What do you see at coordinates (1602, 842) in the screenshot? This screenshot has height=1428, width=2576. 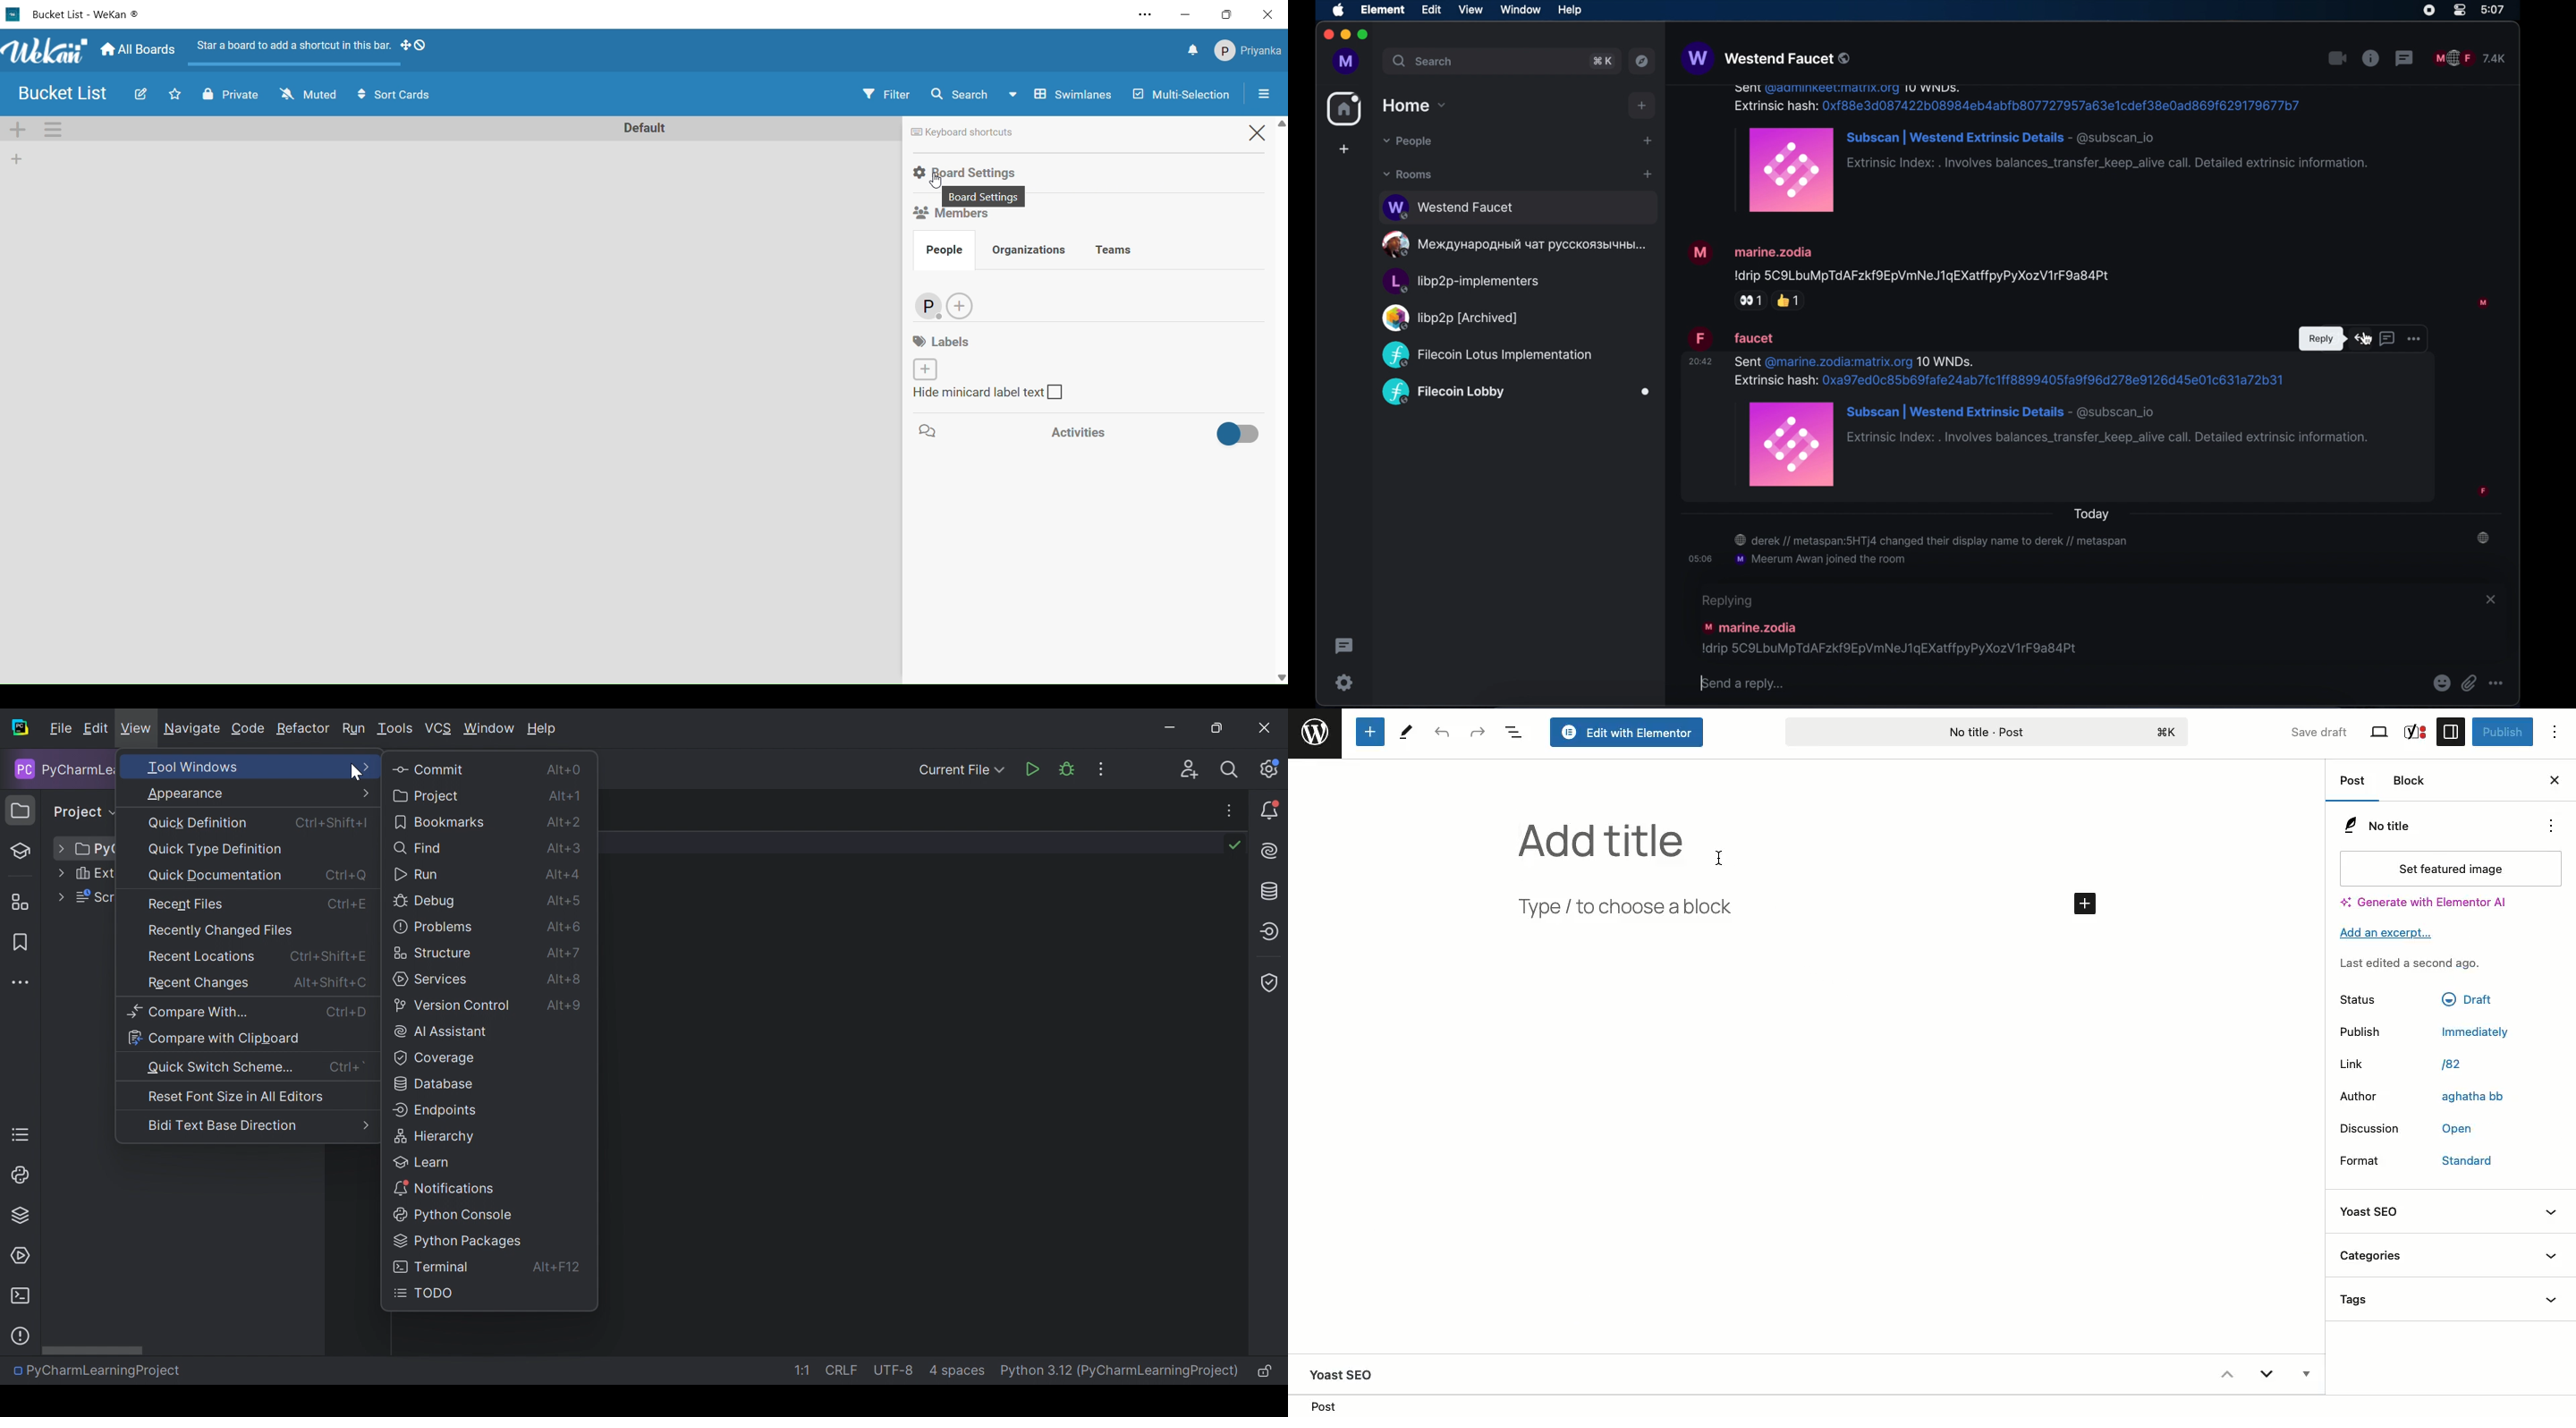 I see `Add title` at bounding box center [1602, 842].